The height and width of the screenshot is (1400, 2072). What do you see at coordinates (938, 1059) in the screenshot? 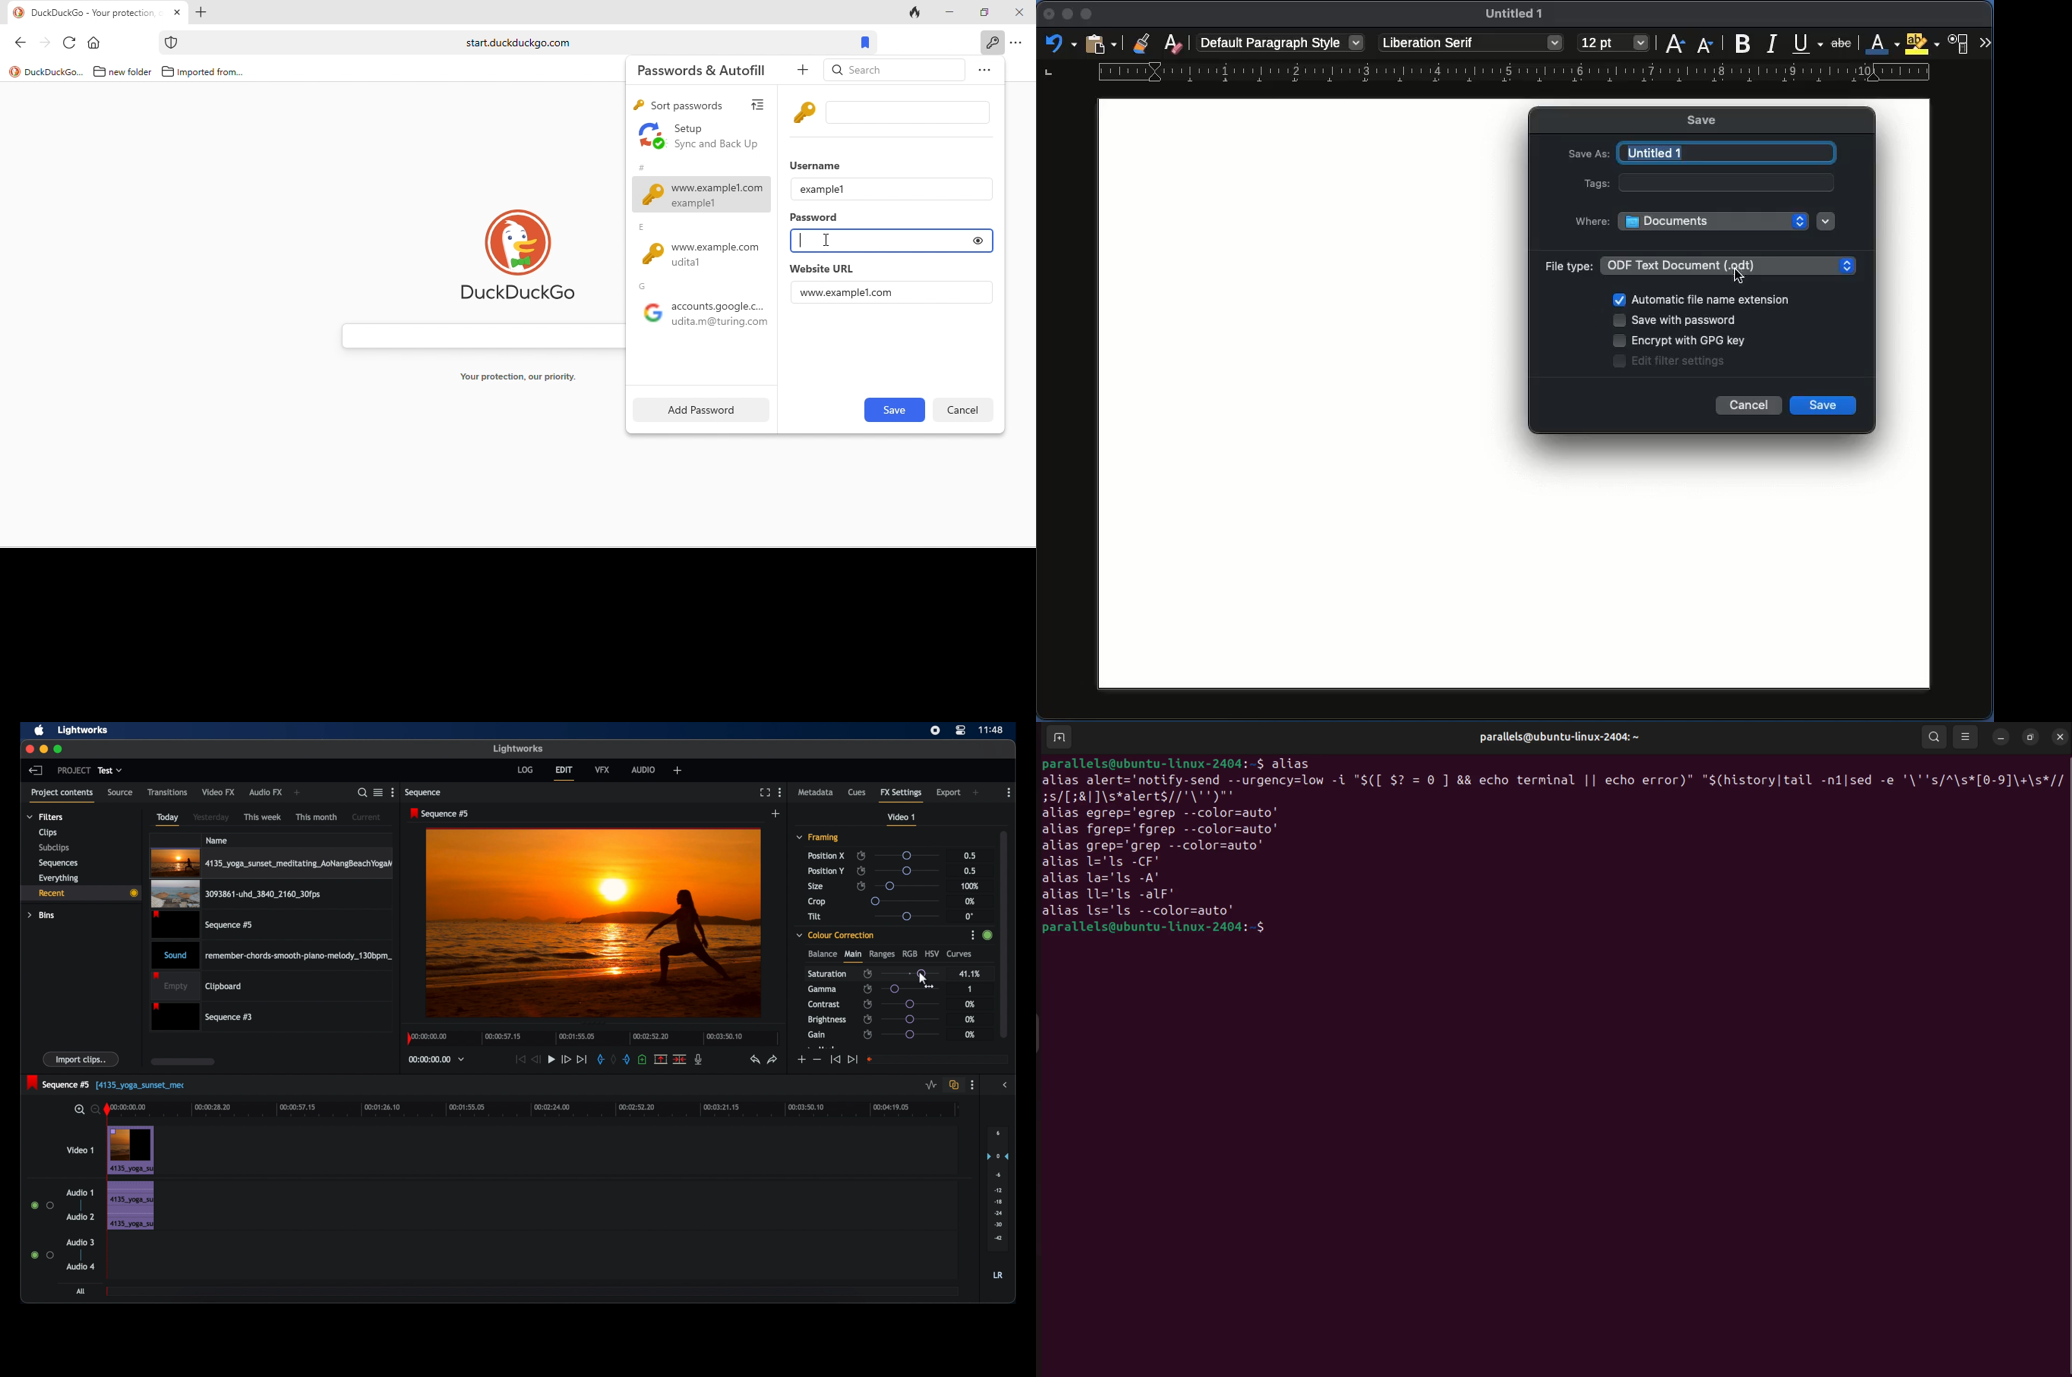
I see `empty field` at bounding box center [938, 1059].